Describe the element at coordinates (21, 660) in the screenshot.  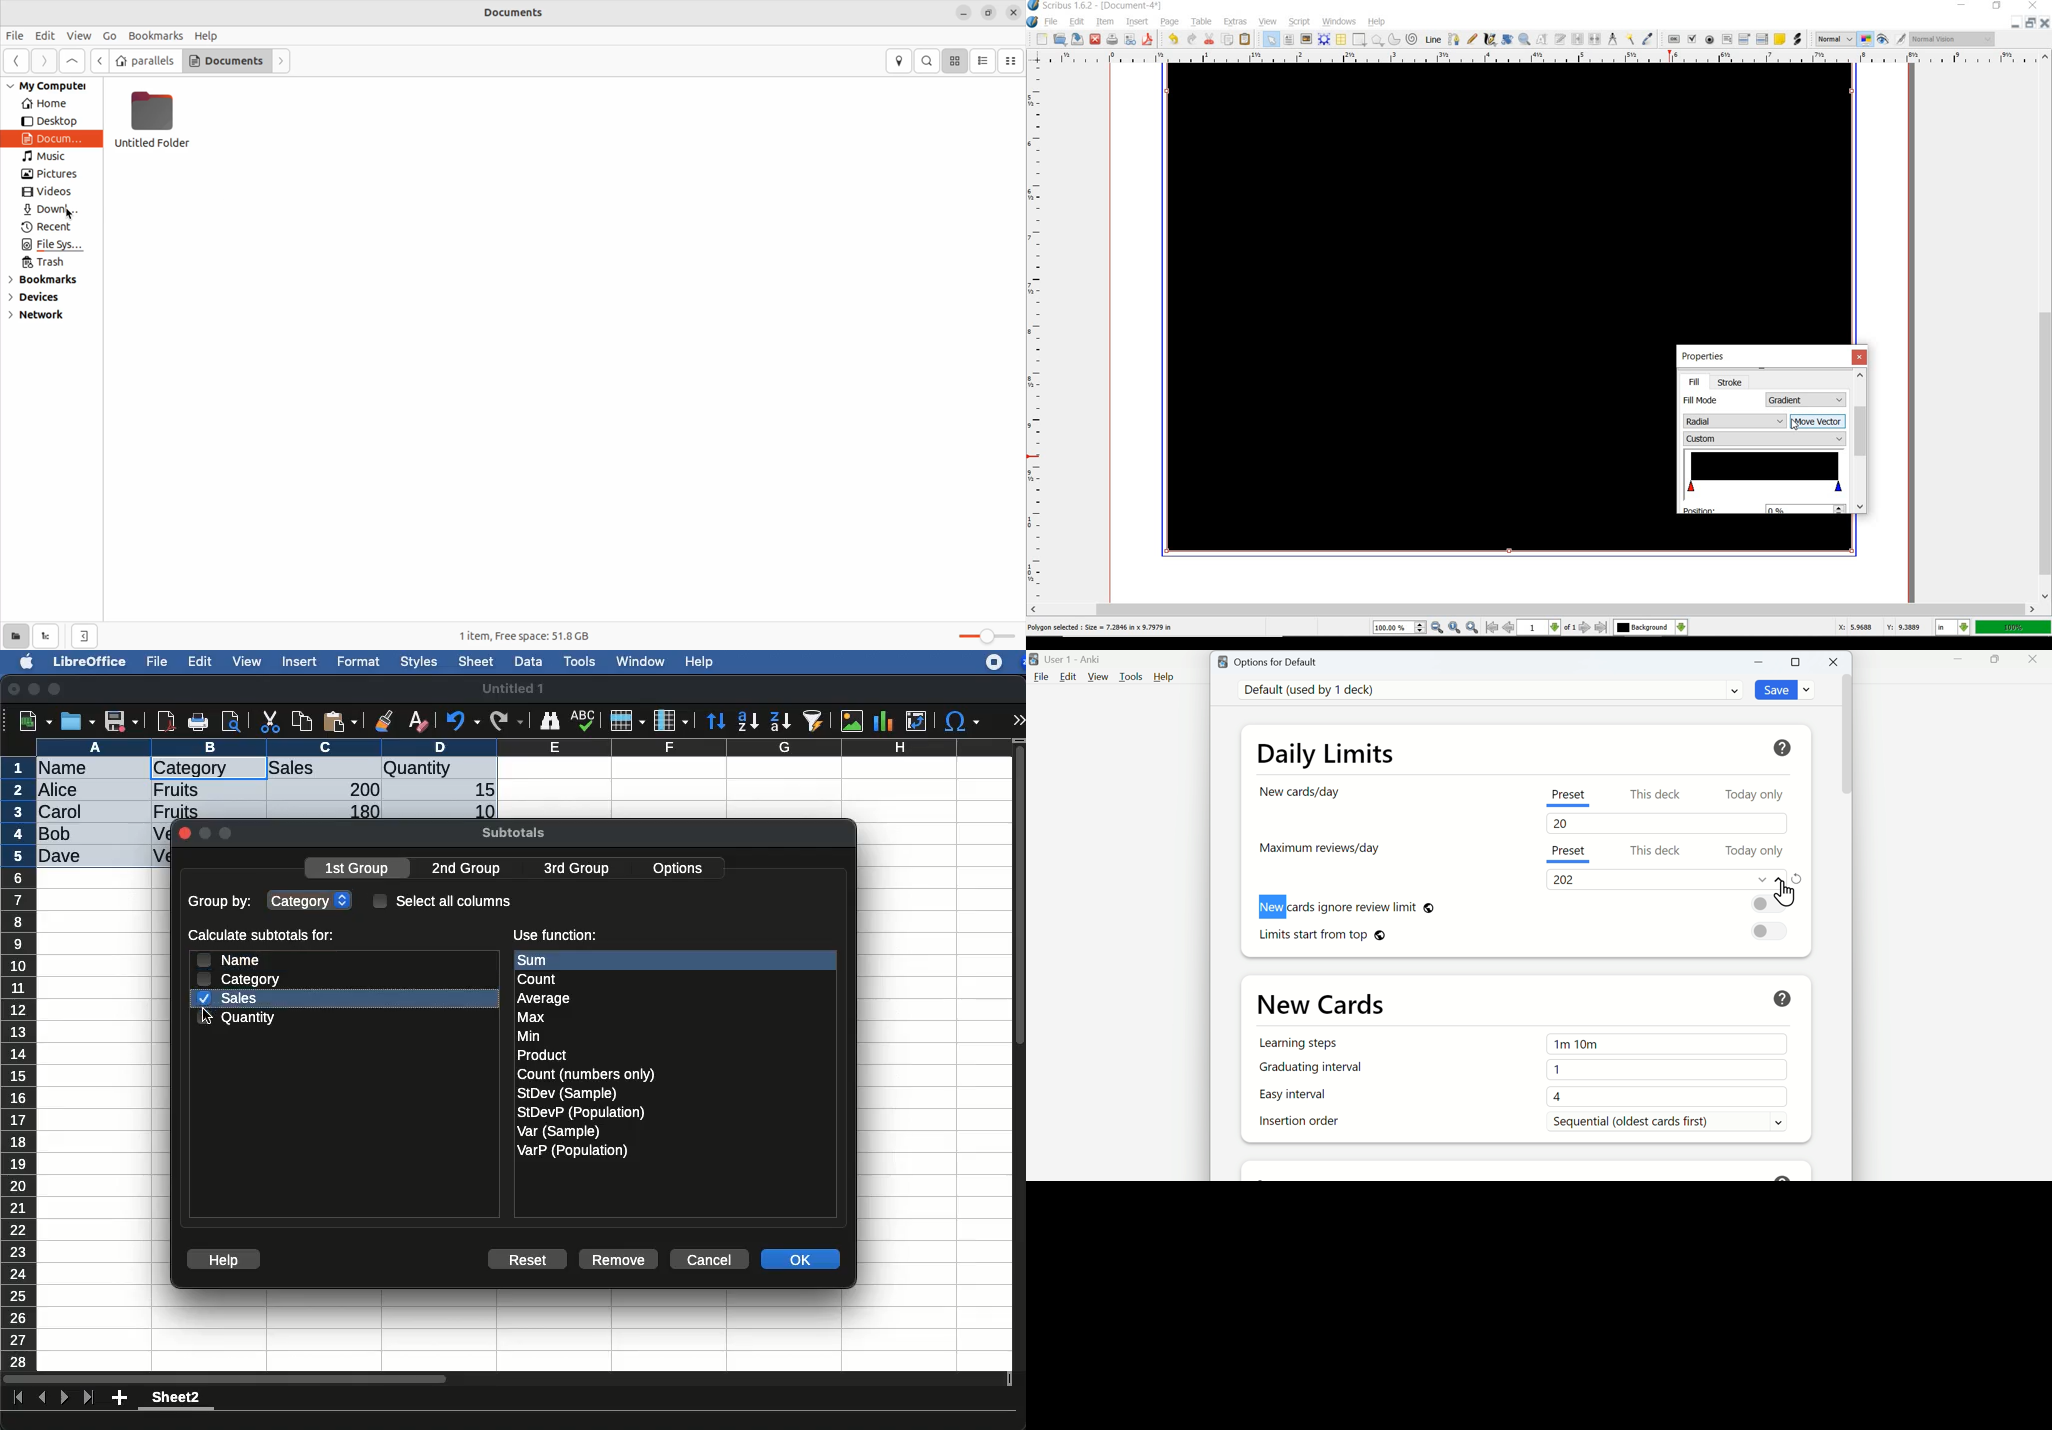
I see `apple` at that location.